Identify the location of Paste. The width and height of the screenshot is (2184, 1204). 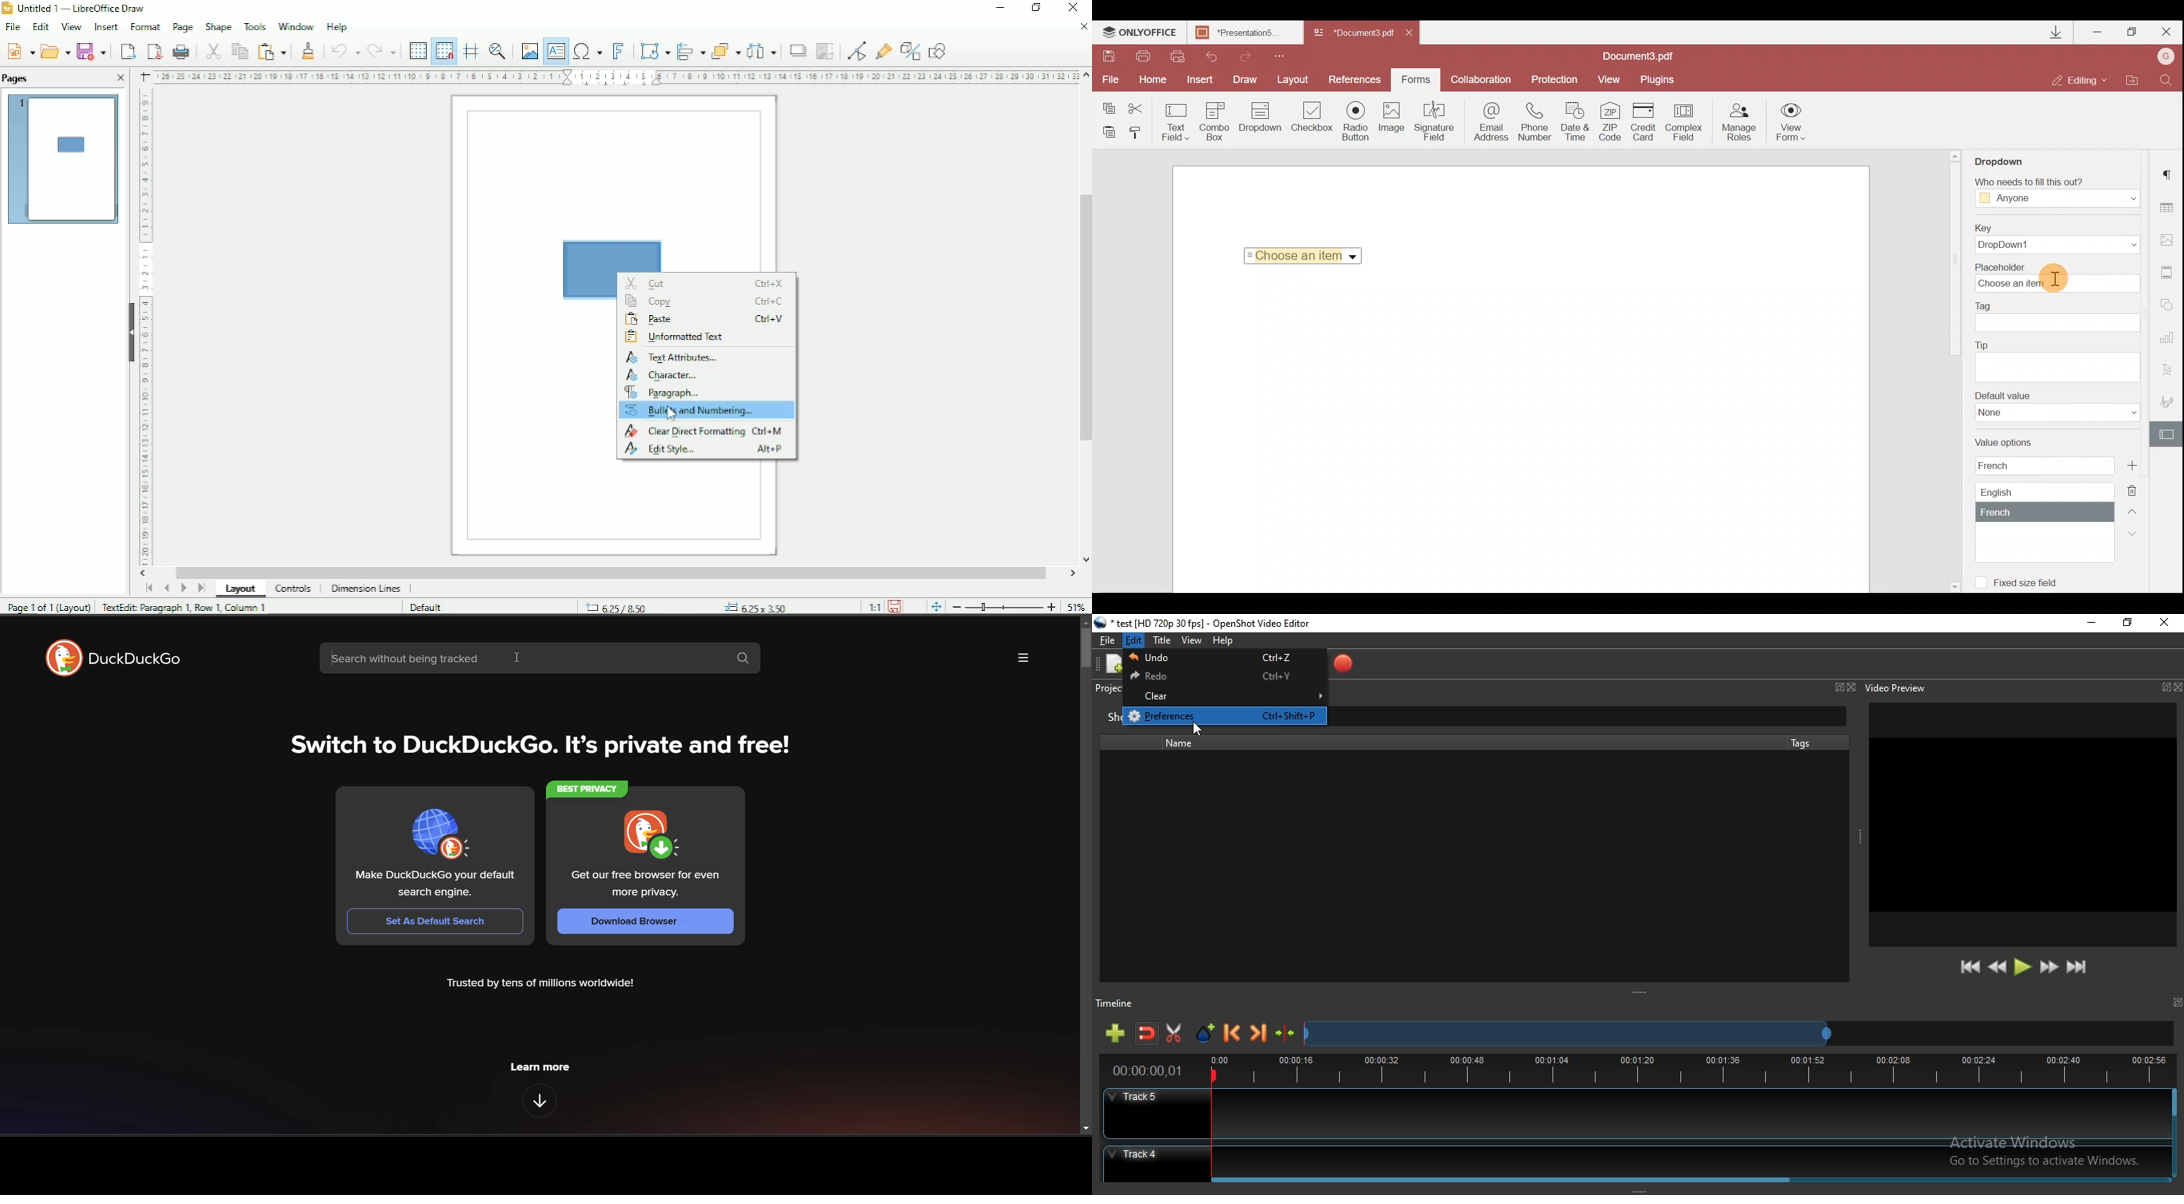
(703, 320).